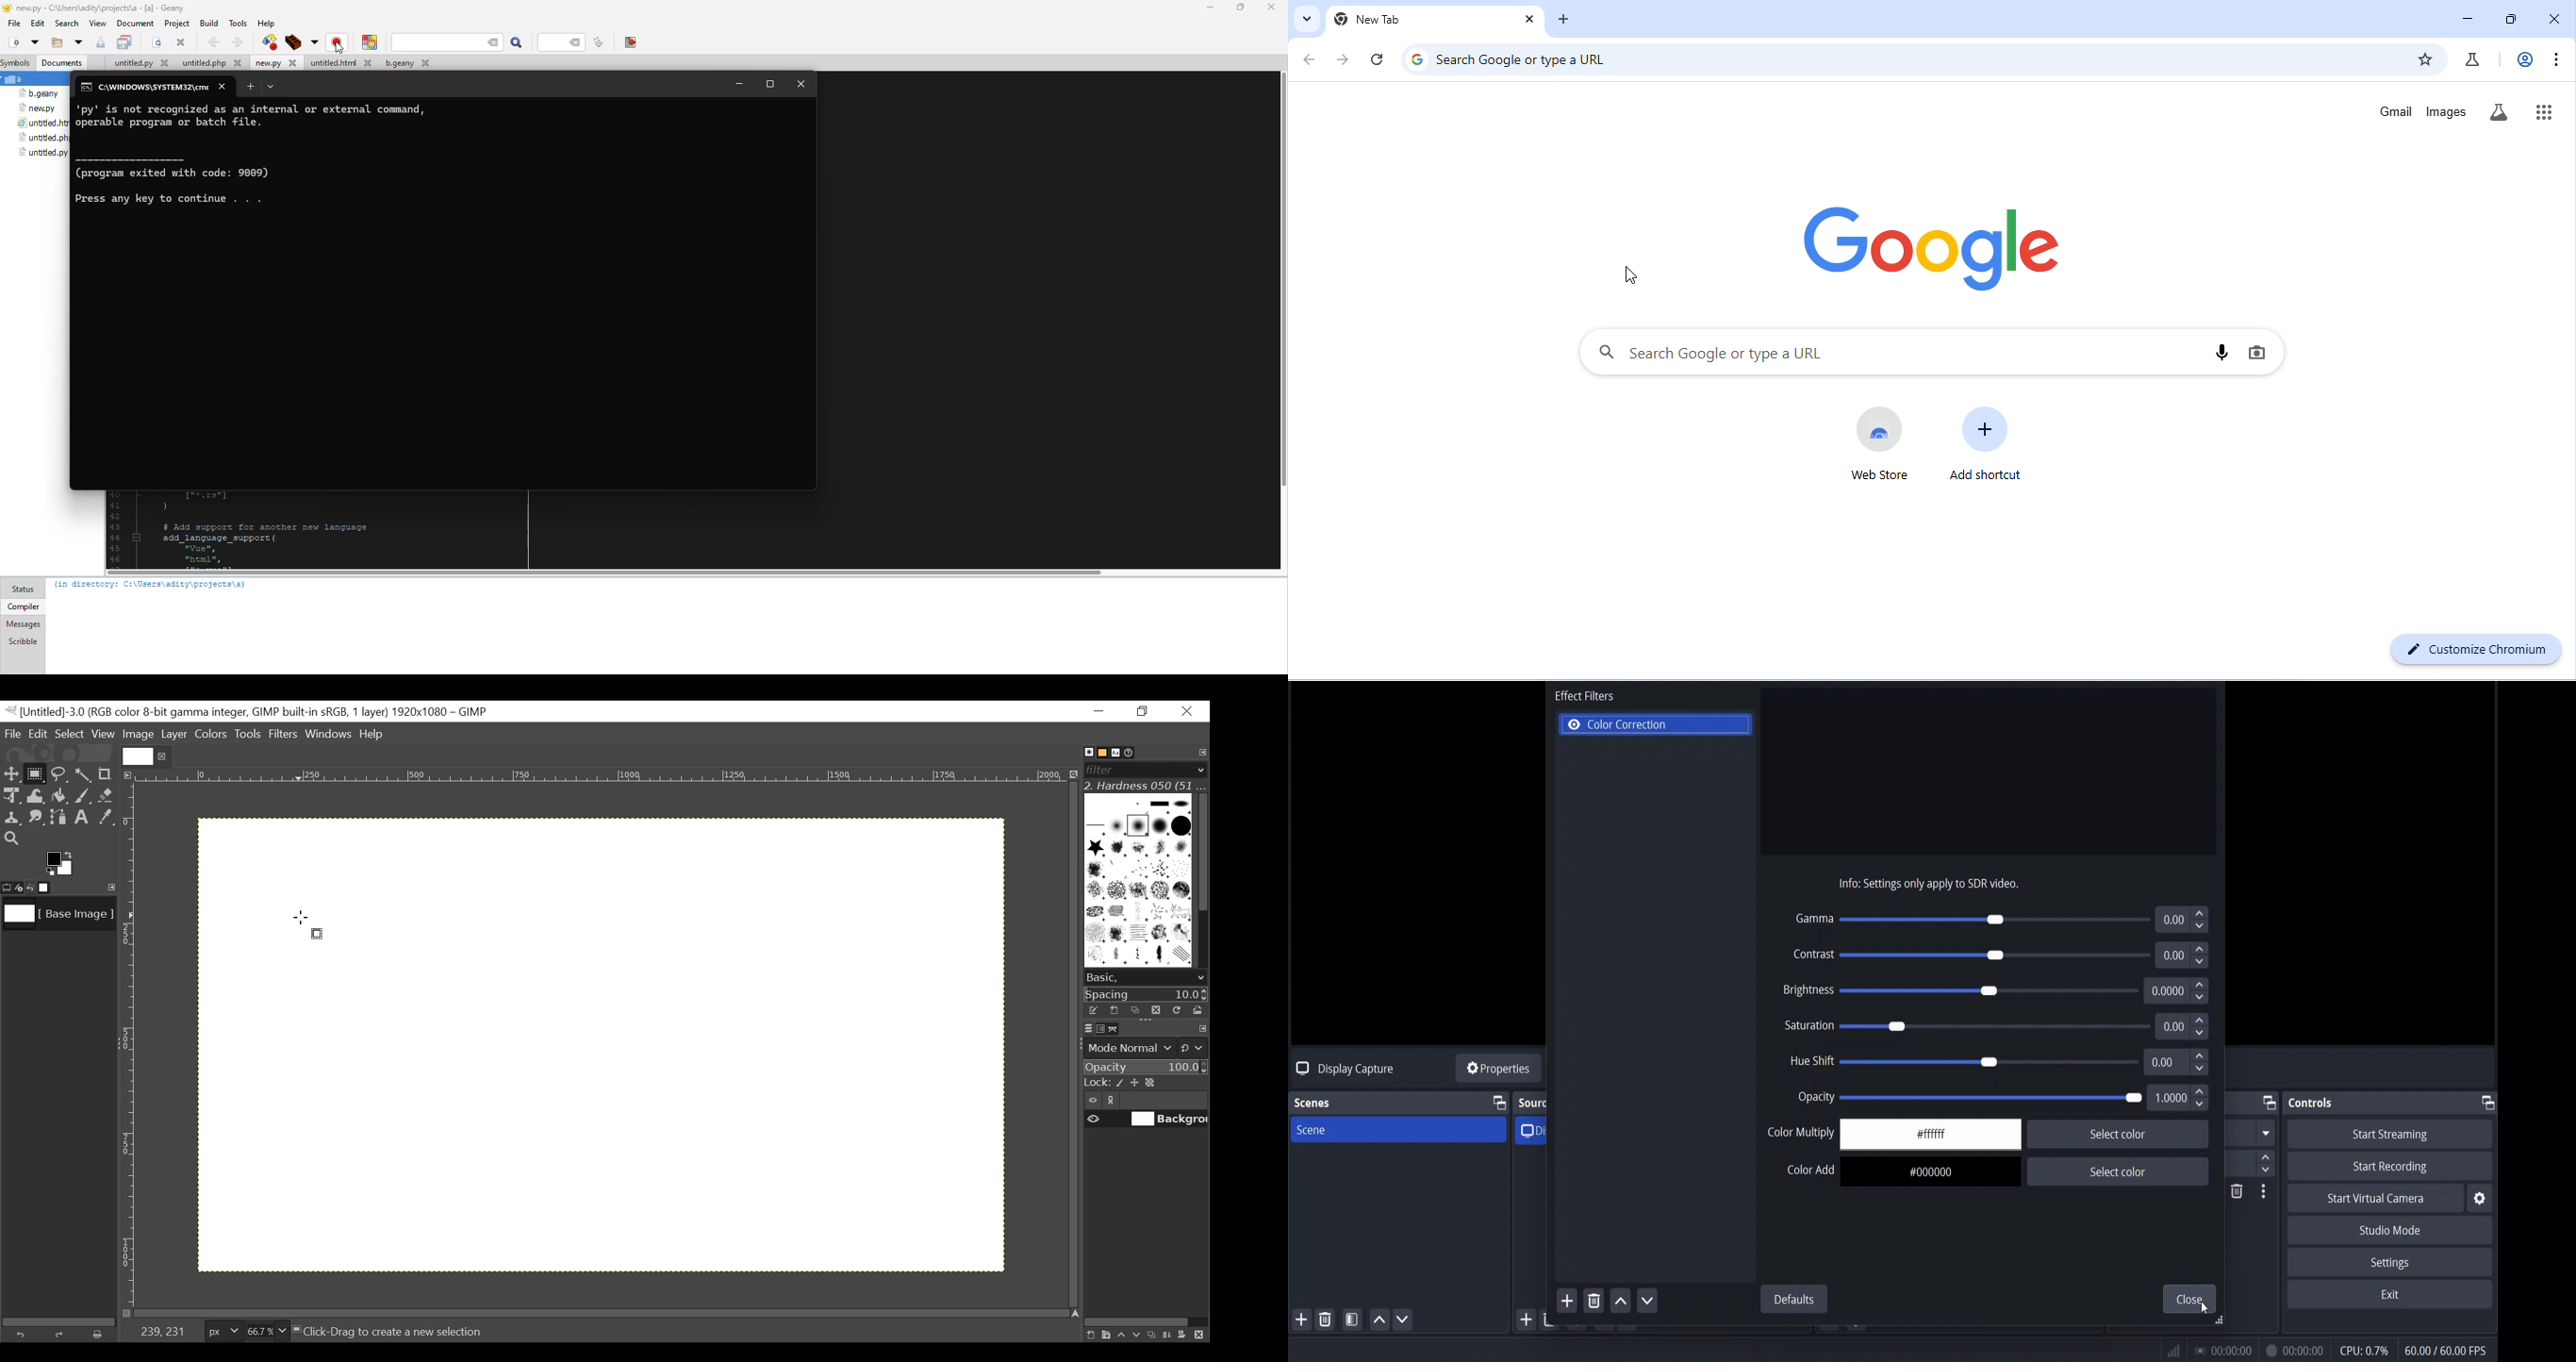 The image size is (2576, 1372). What do you see at coordinates (1238, 6) in the screenshot?
I see `maximize` at bounding box center [1238, 6].